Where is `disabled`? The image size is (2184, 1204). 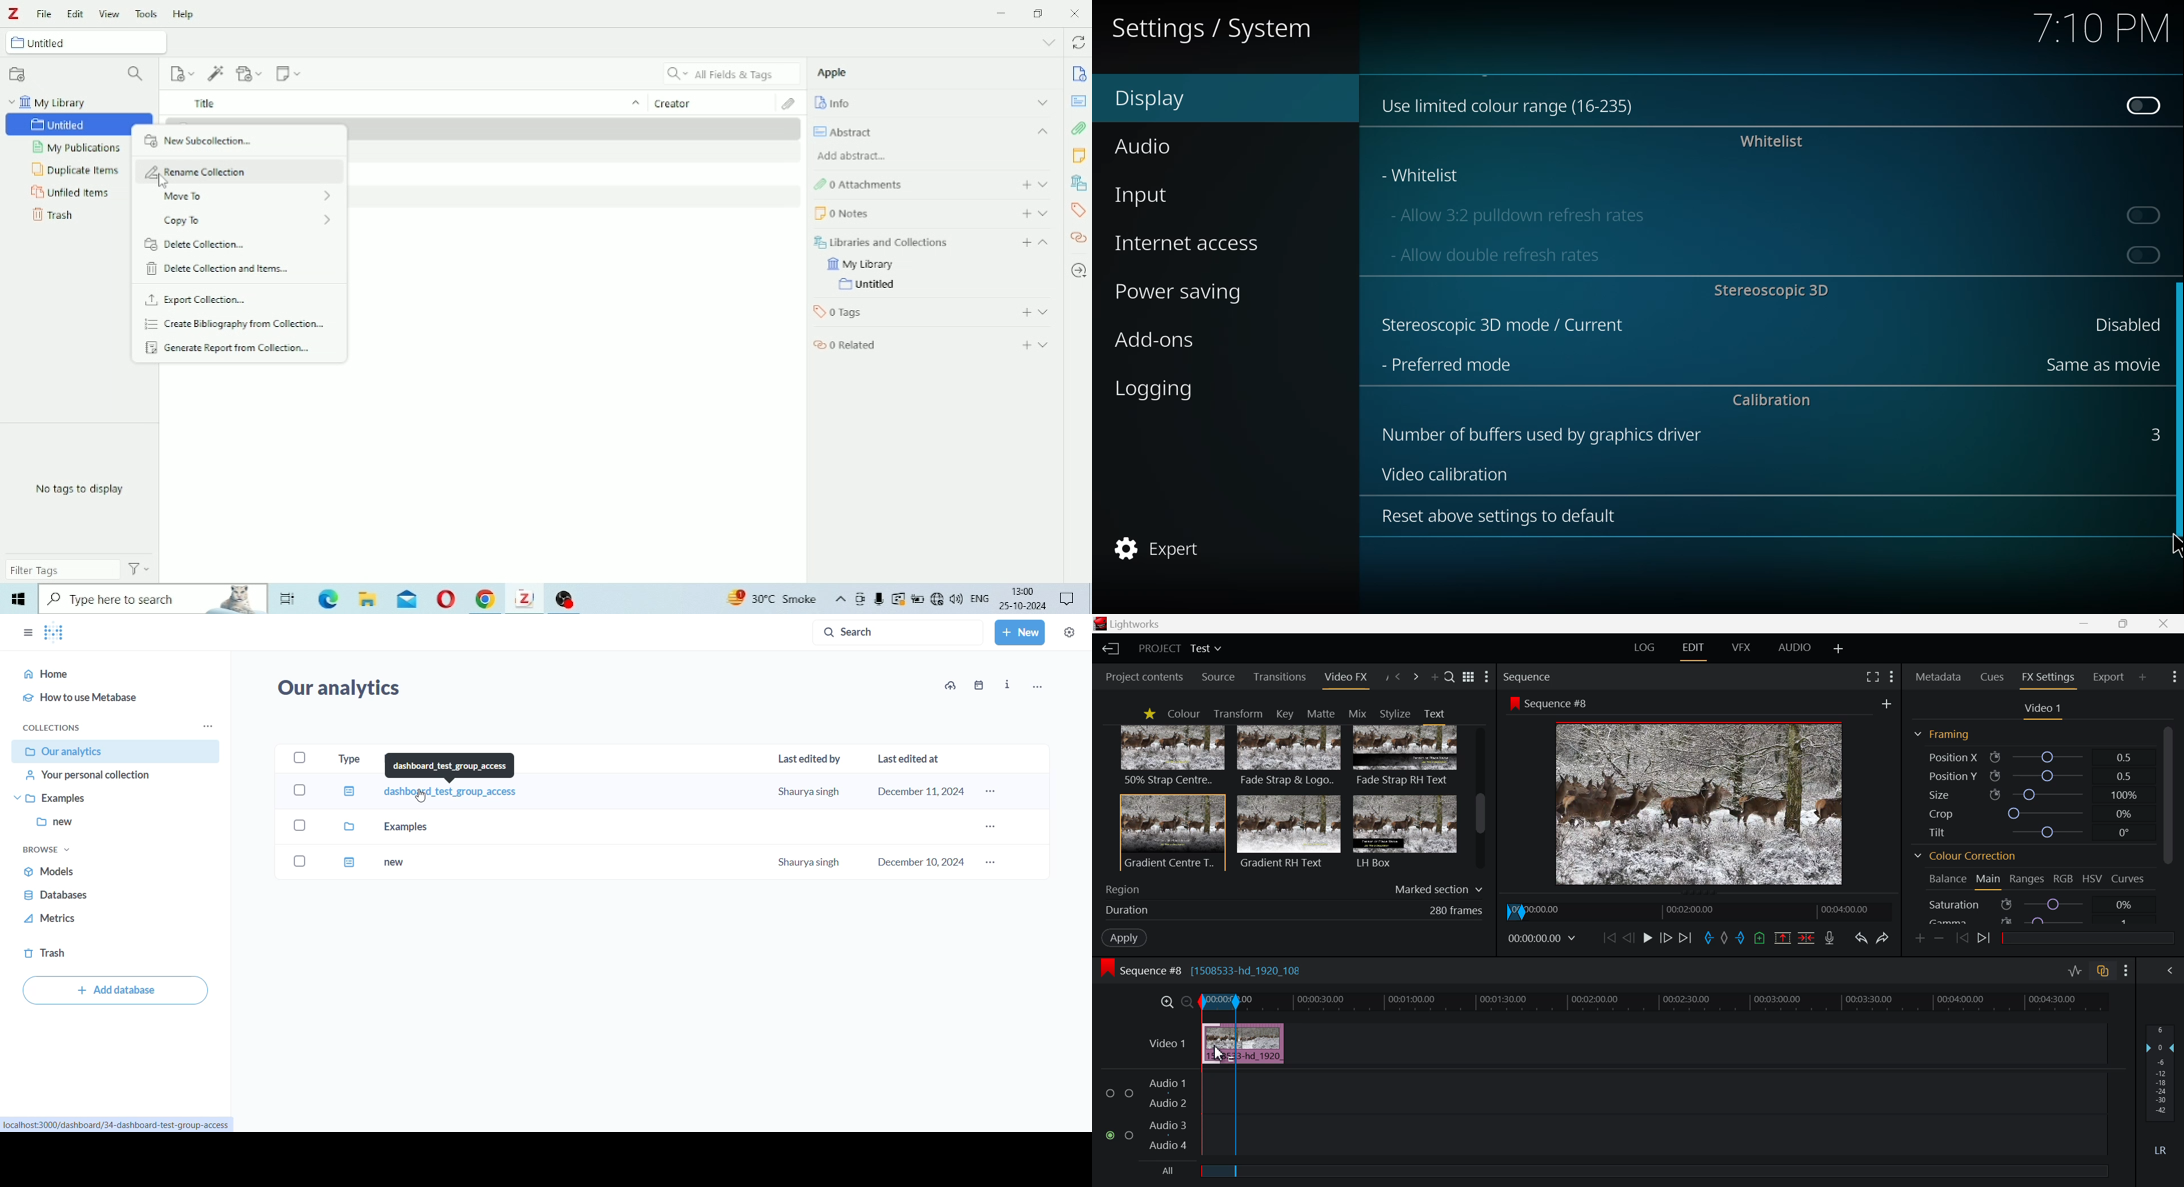
disabled is located at coordinates (2121, 323).